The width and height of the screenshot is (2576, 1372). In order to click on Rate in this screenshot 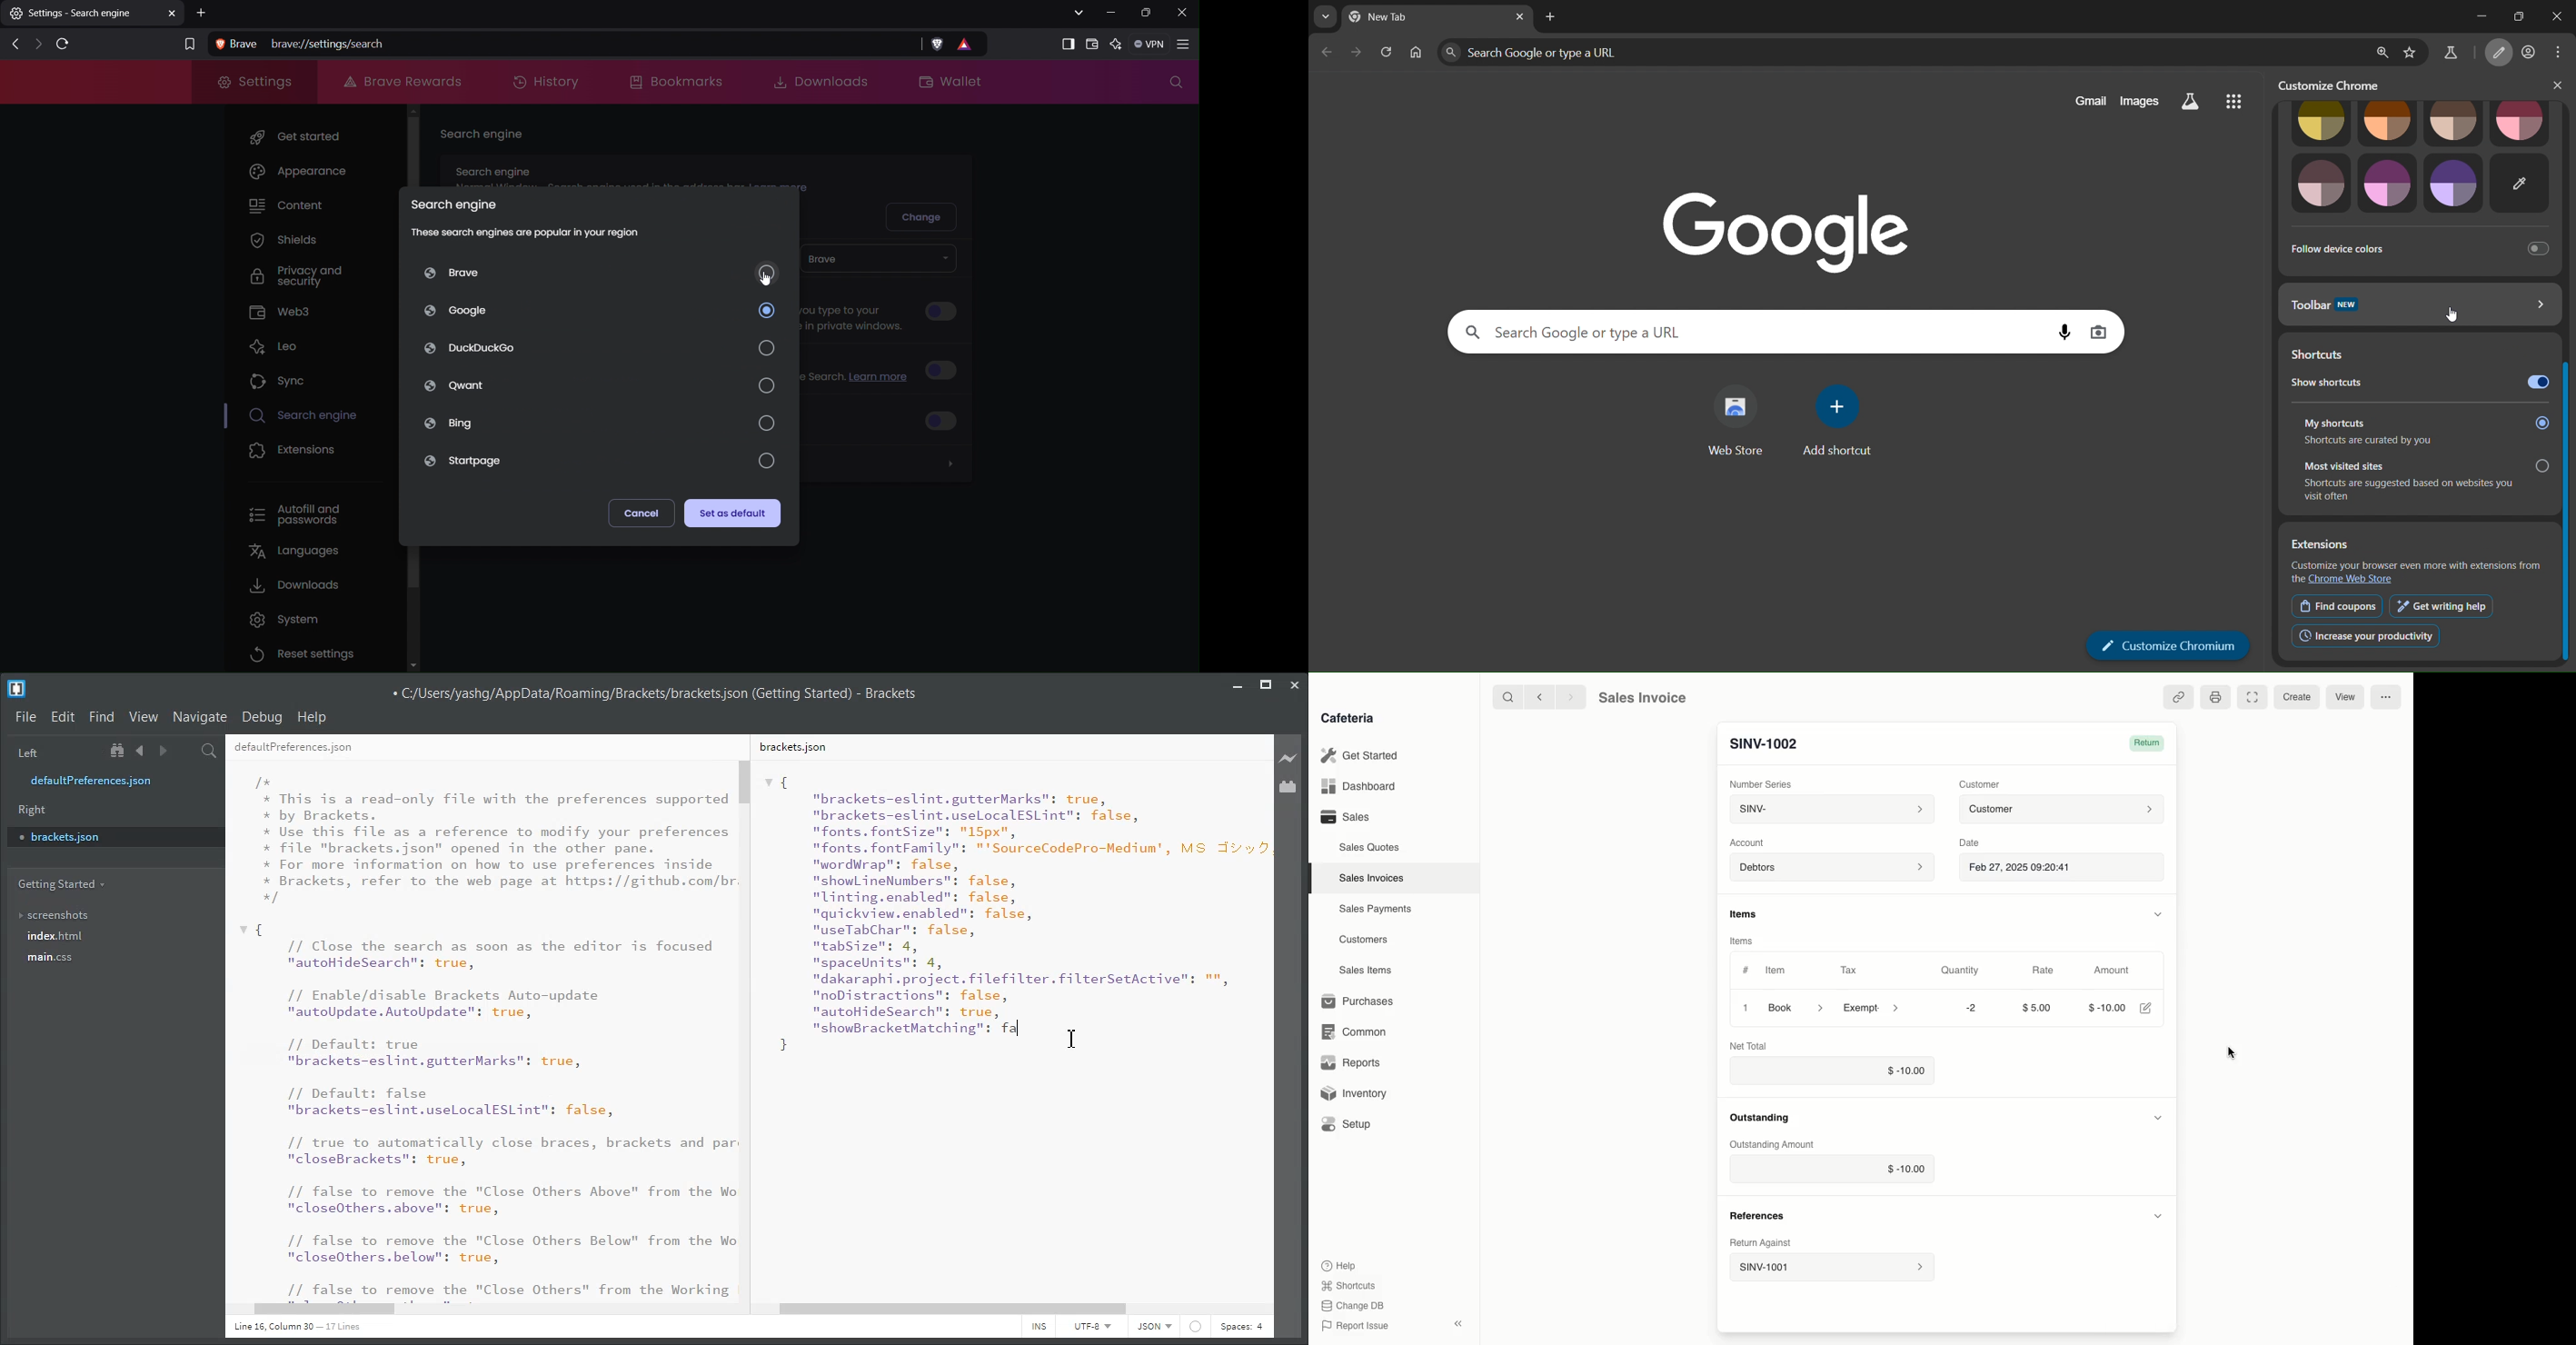, I will do `click(2043, 970)`.